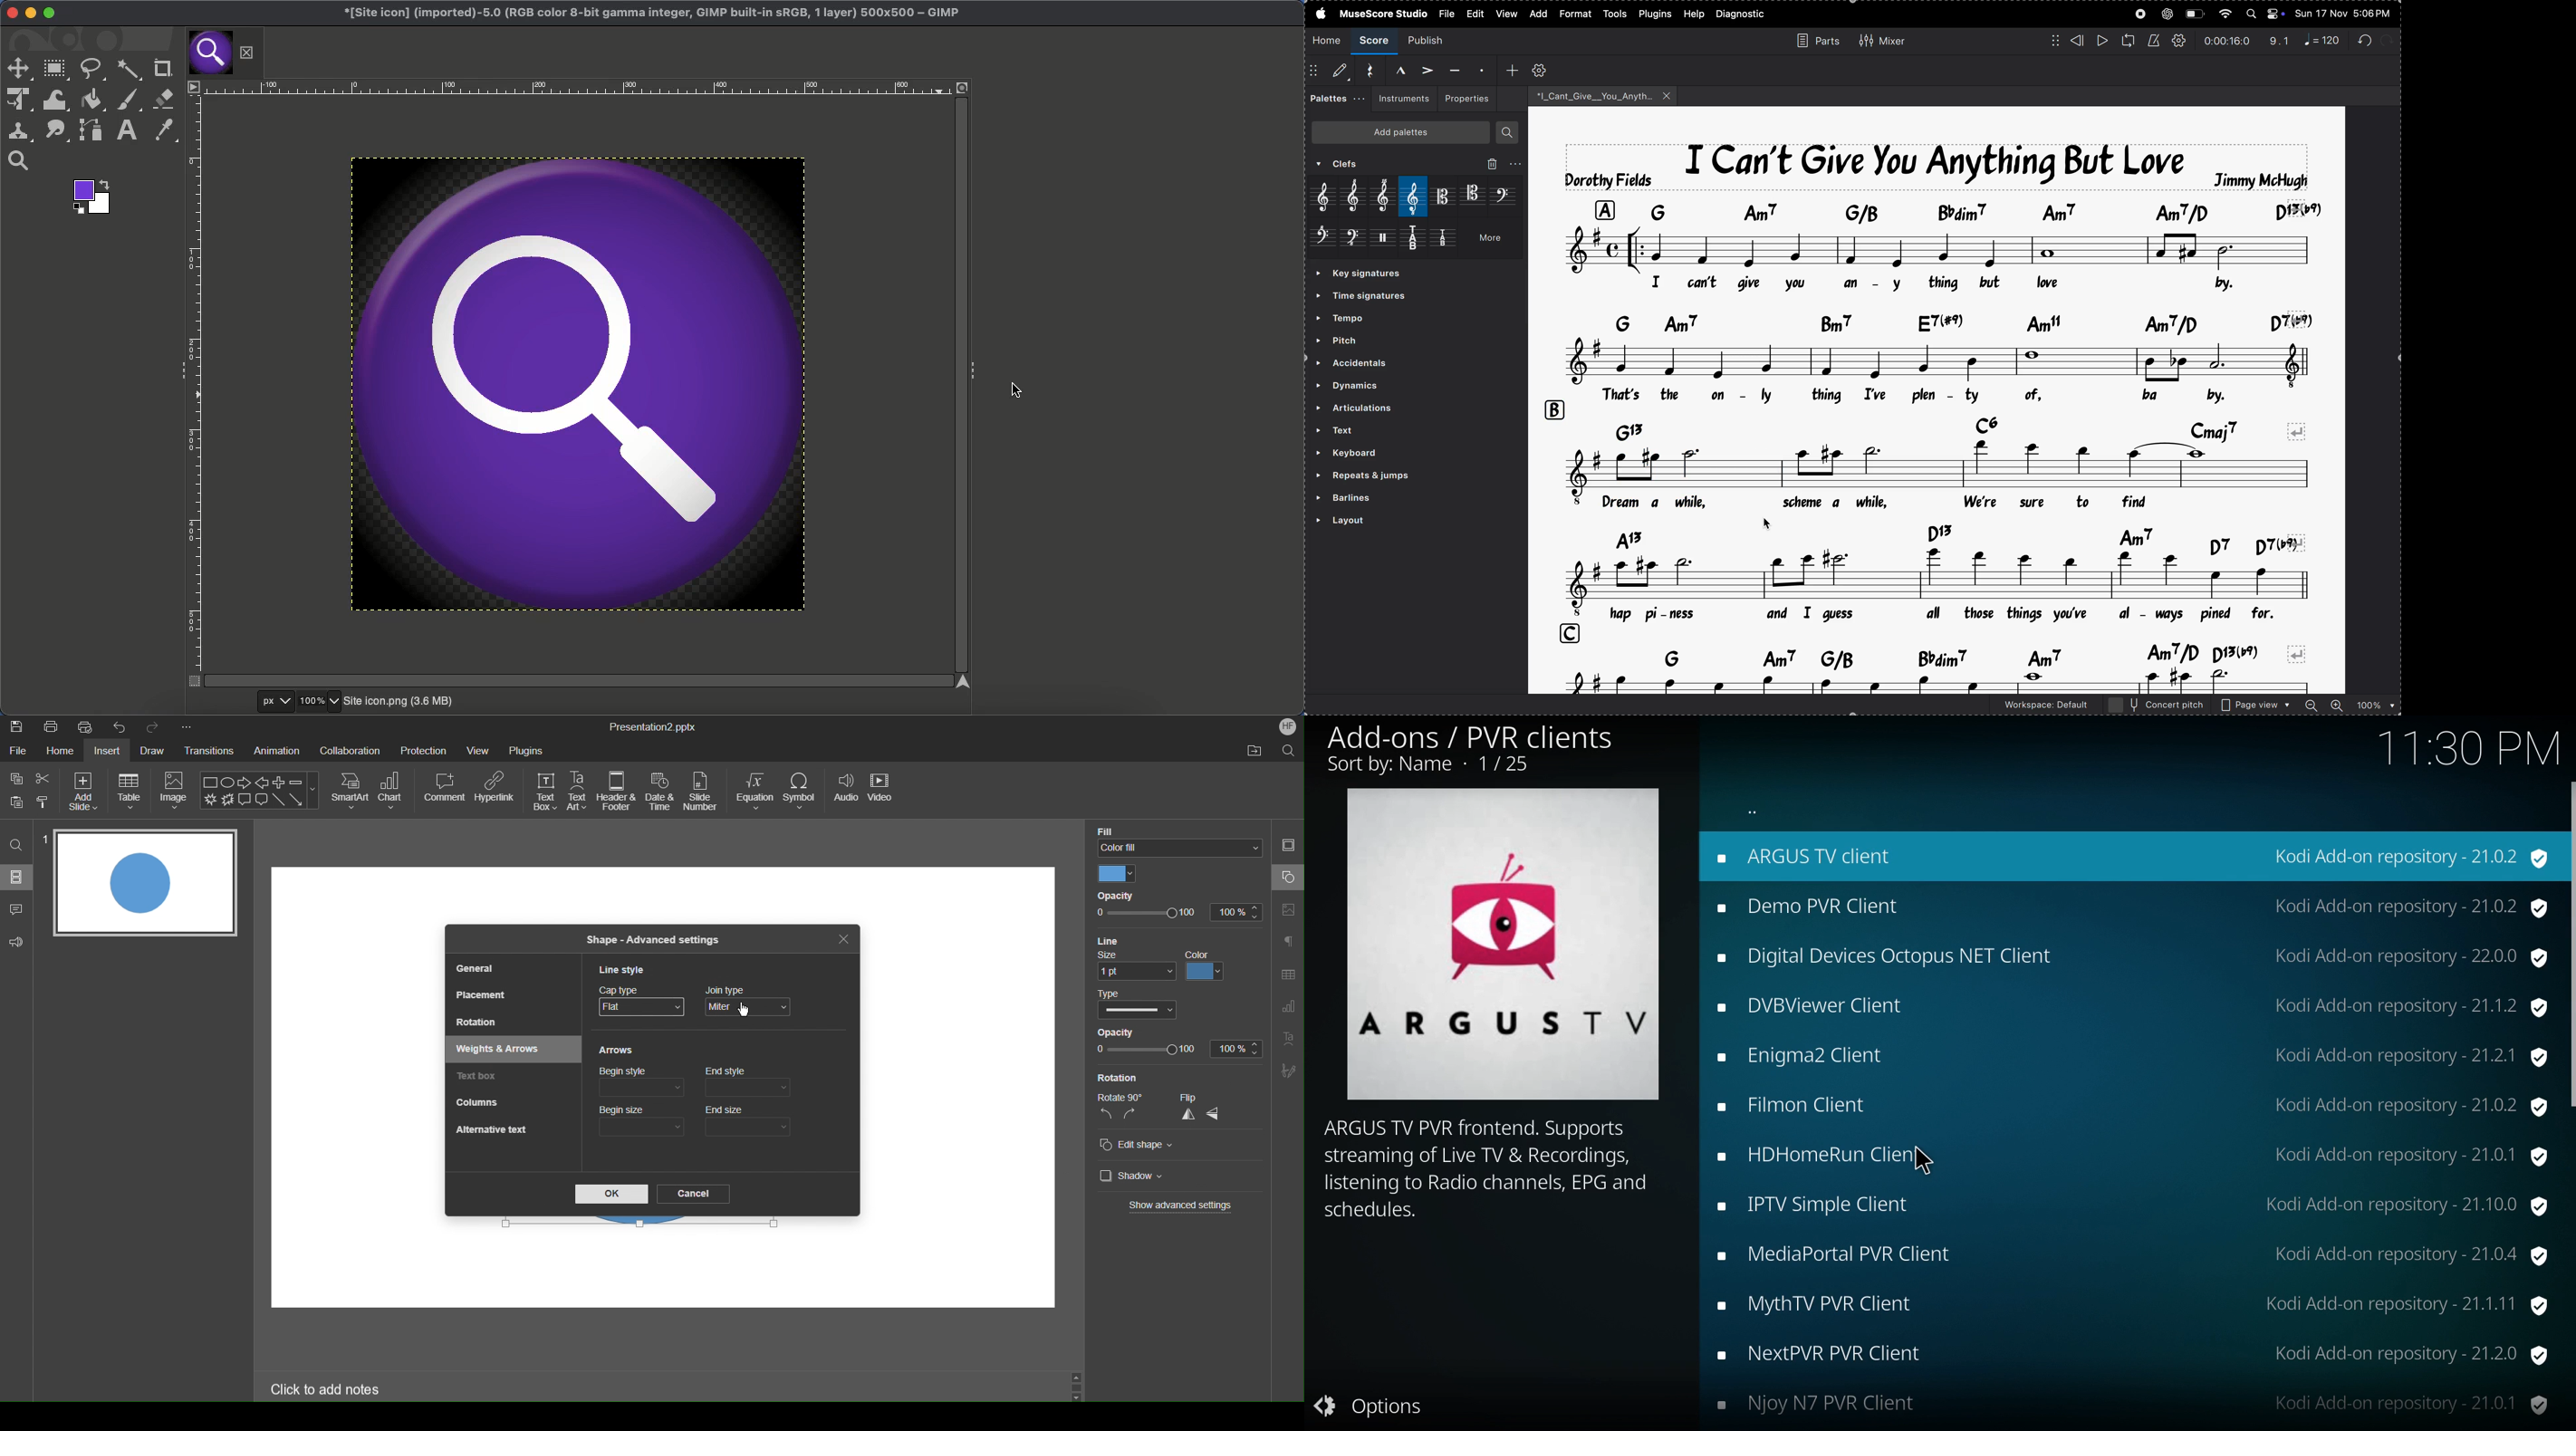  What do you see at coordinates (321, 702) in the screenshot?
I see `Zoom` at bounding box center [321, 702].